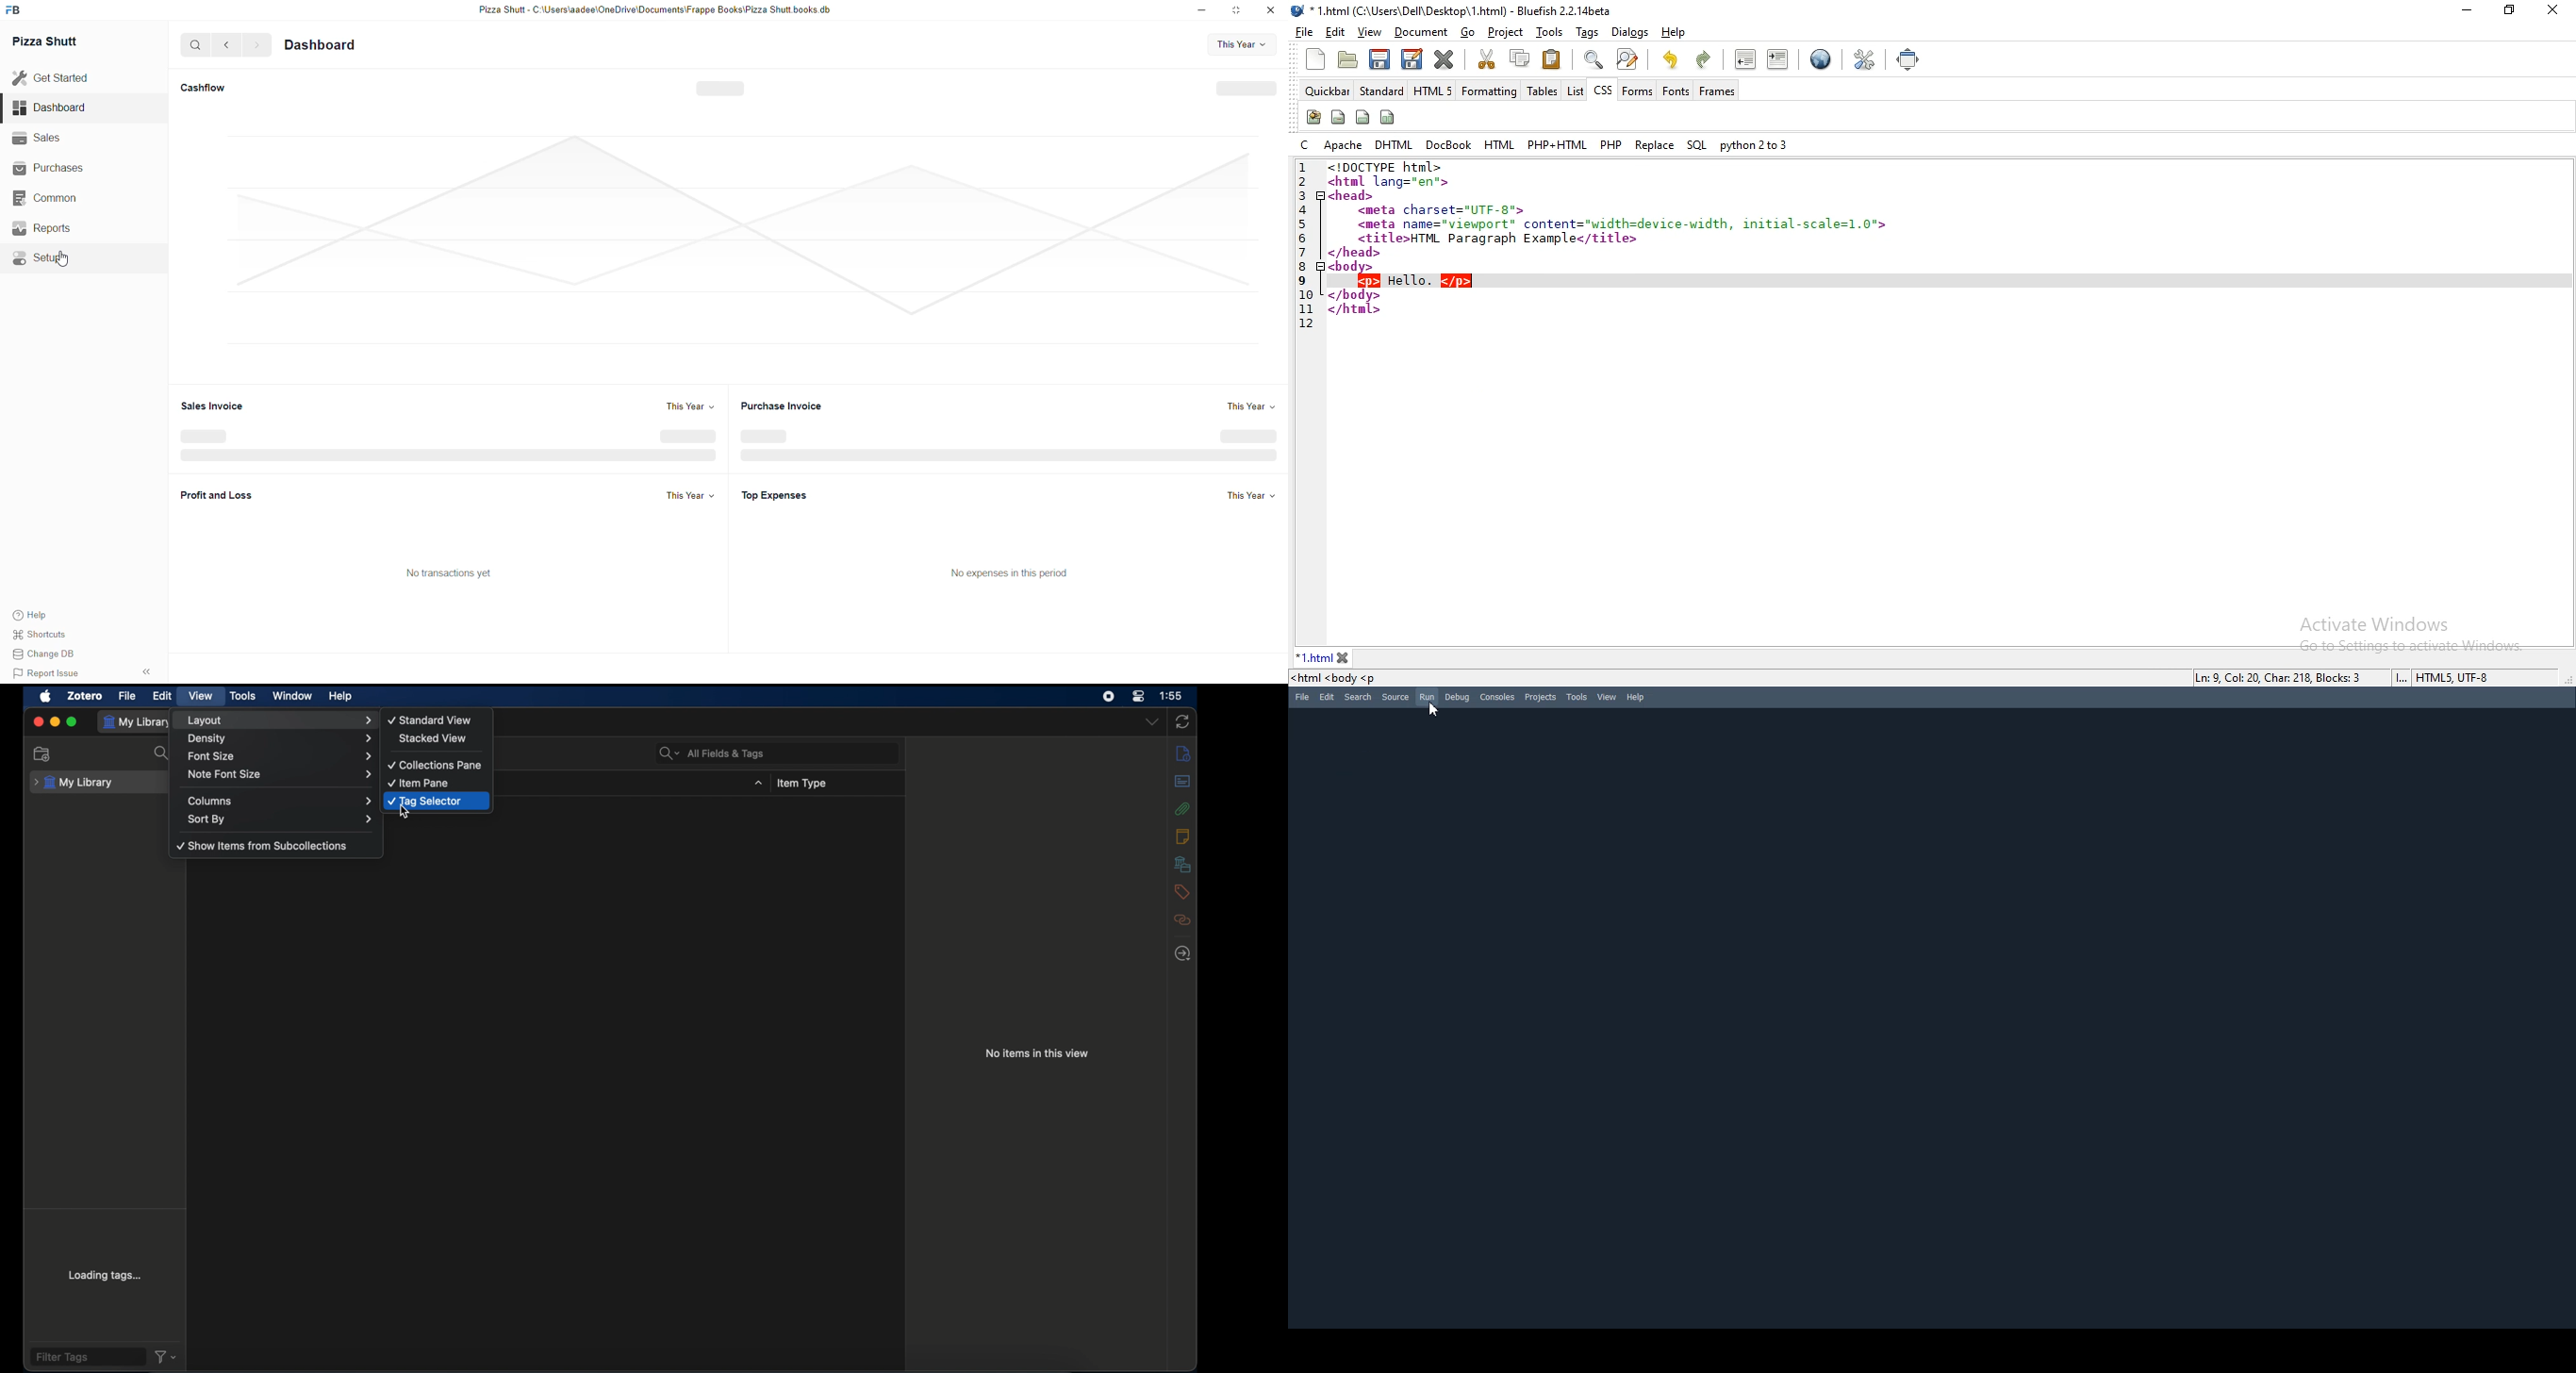  I want to click on css, so click(1603, 90).